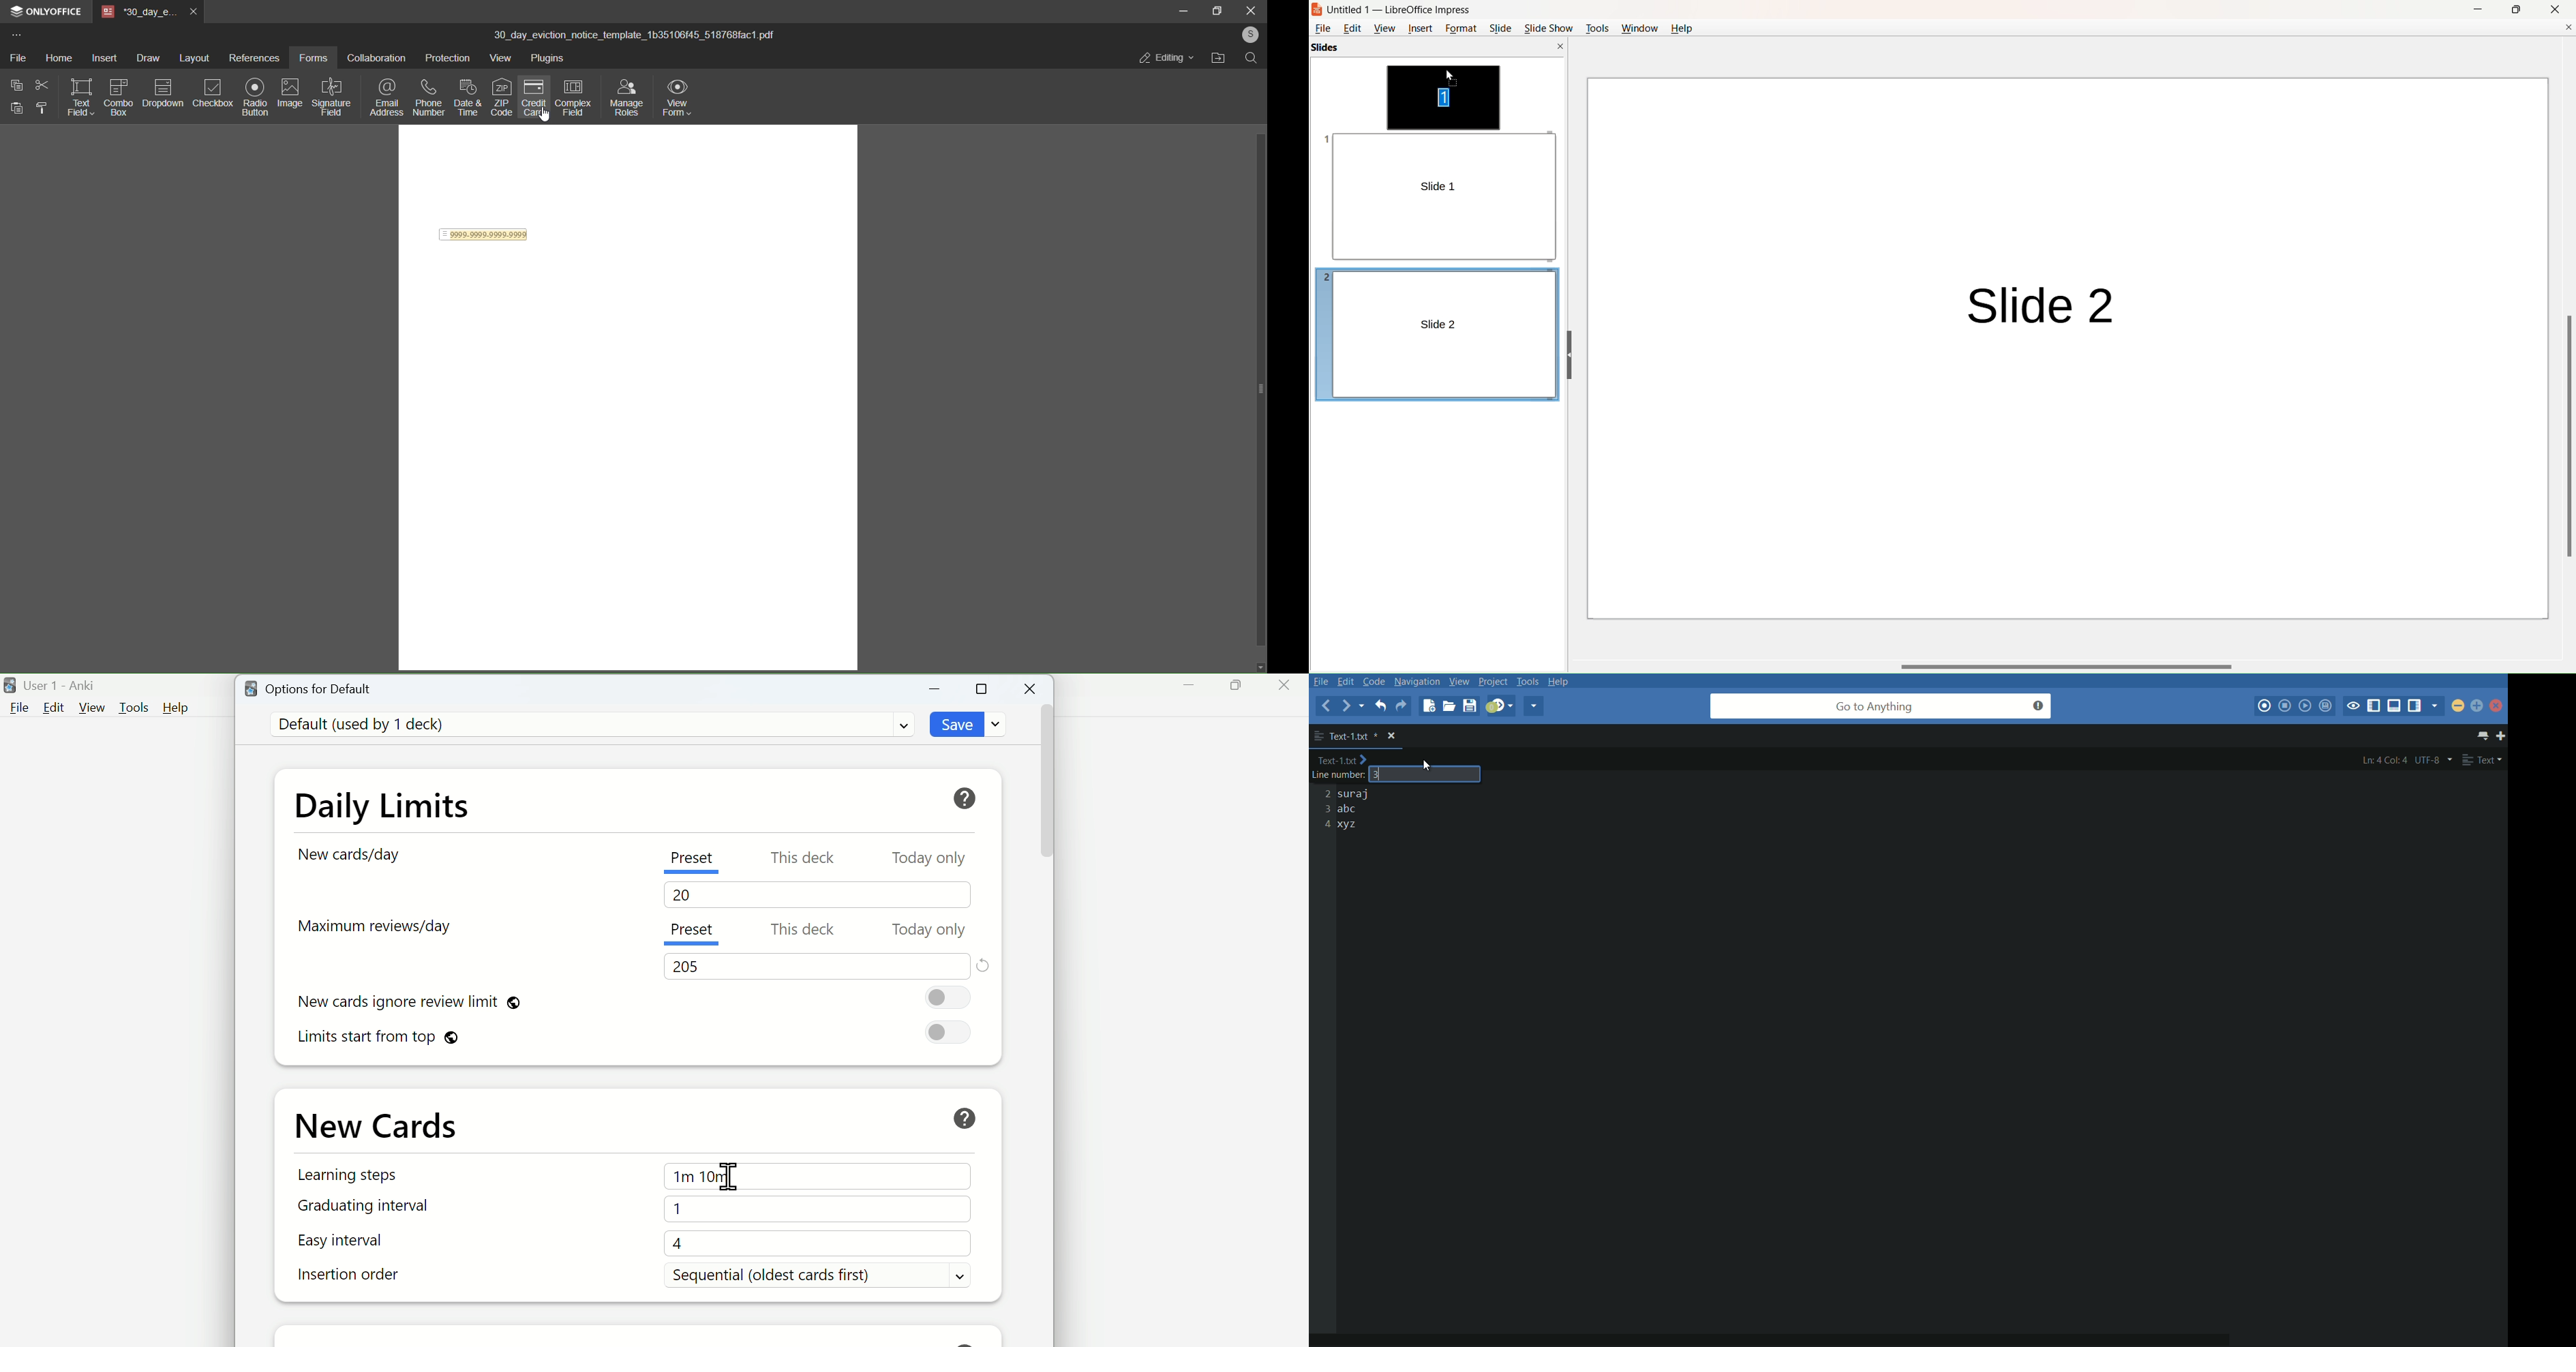  What do you see at coordinates (813, 1209) in the screenshot?
I see `1` at bounding box center [813, 1209].